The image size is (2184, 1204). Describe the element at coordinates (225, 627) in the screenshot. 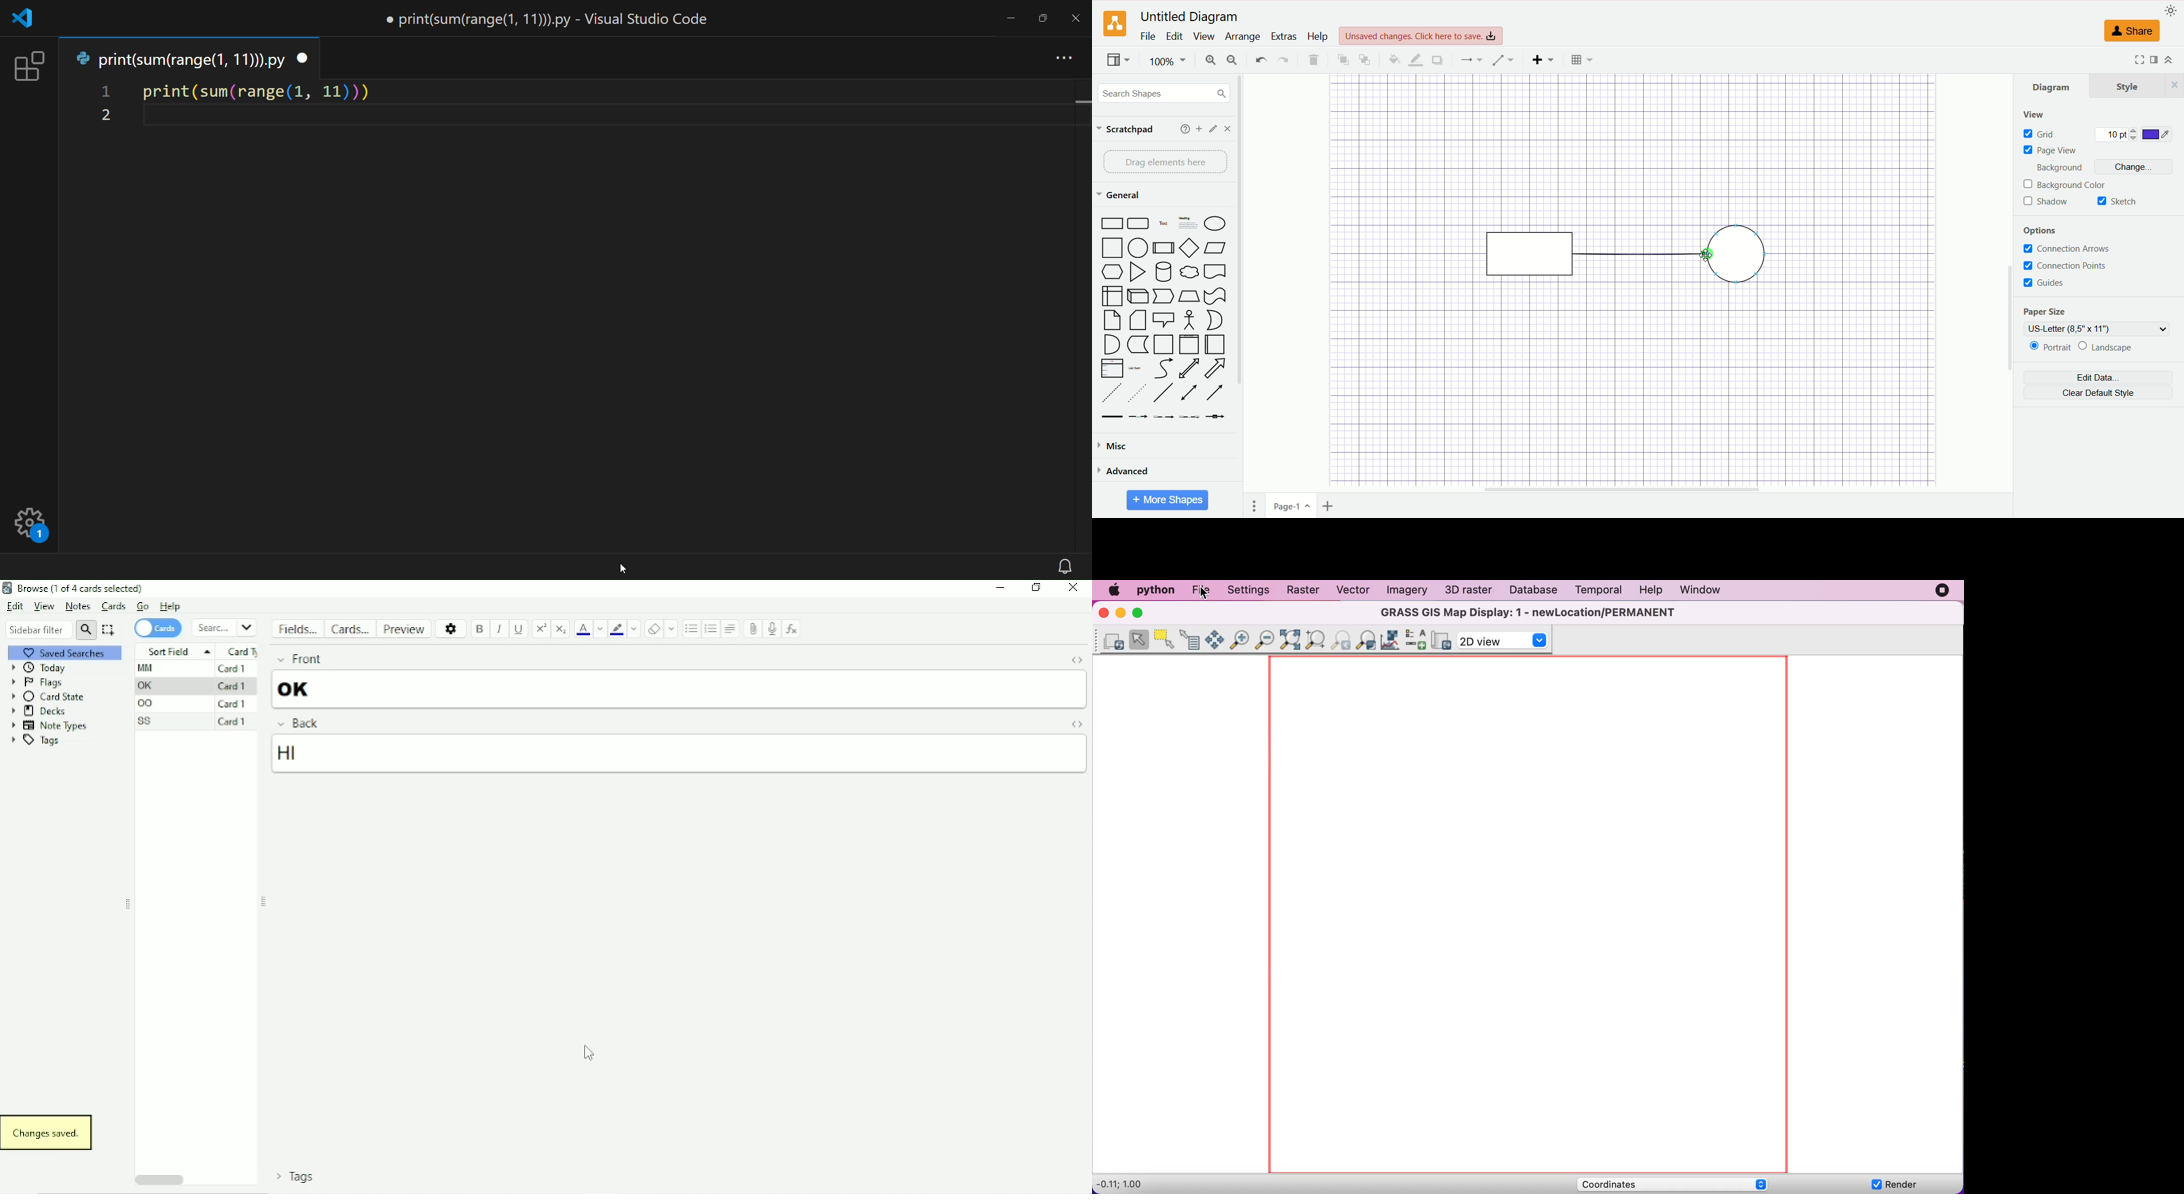

I see `Search` at that location.